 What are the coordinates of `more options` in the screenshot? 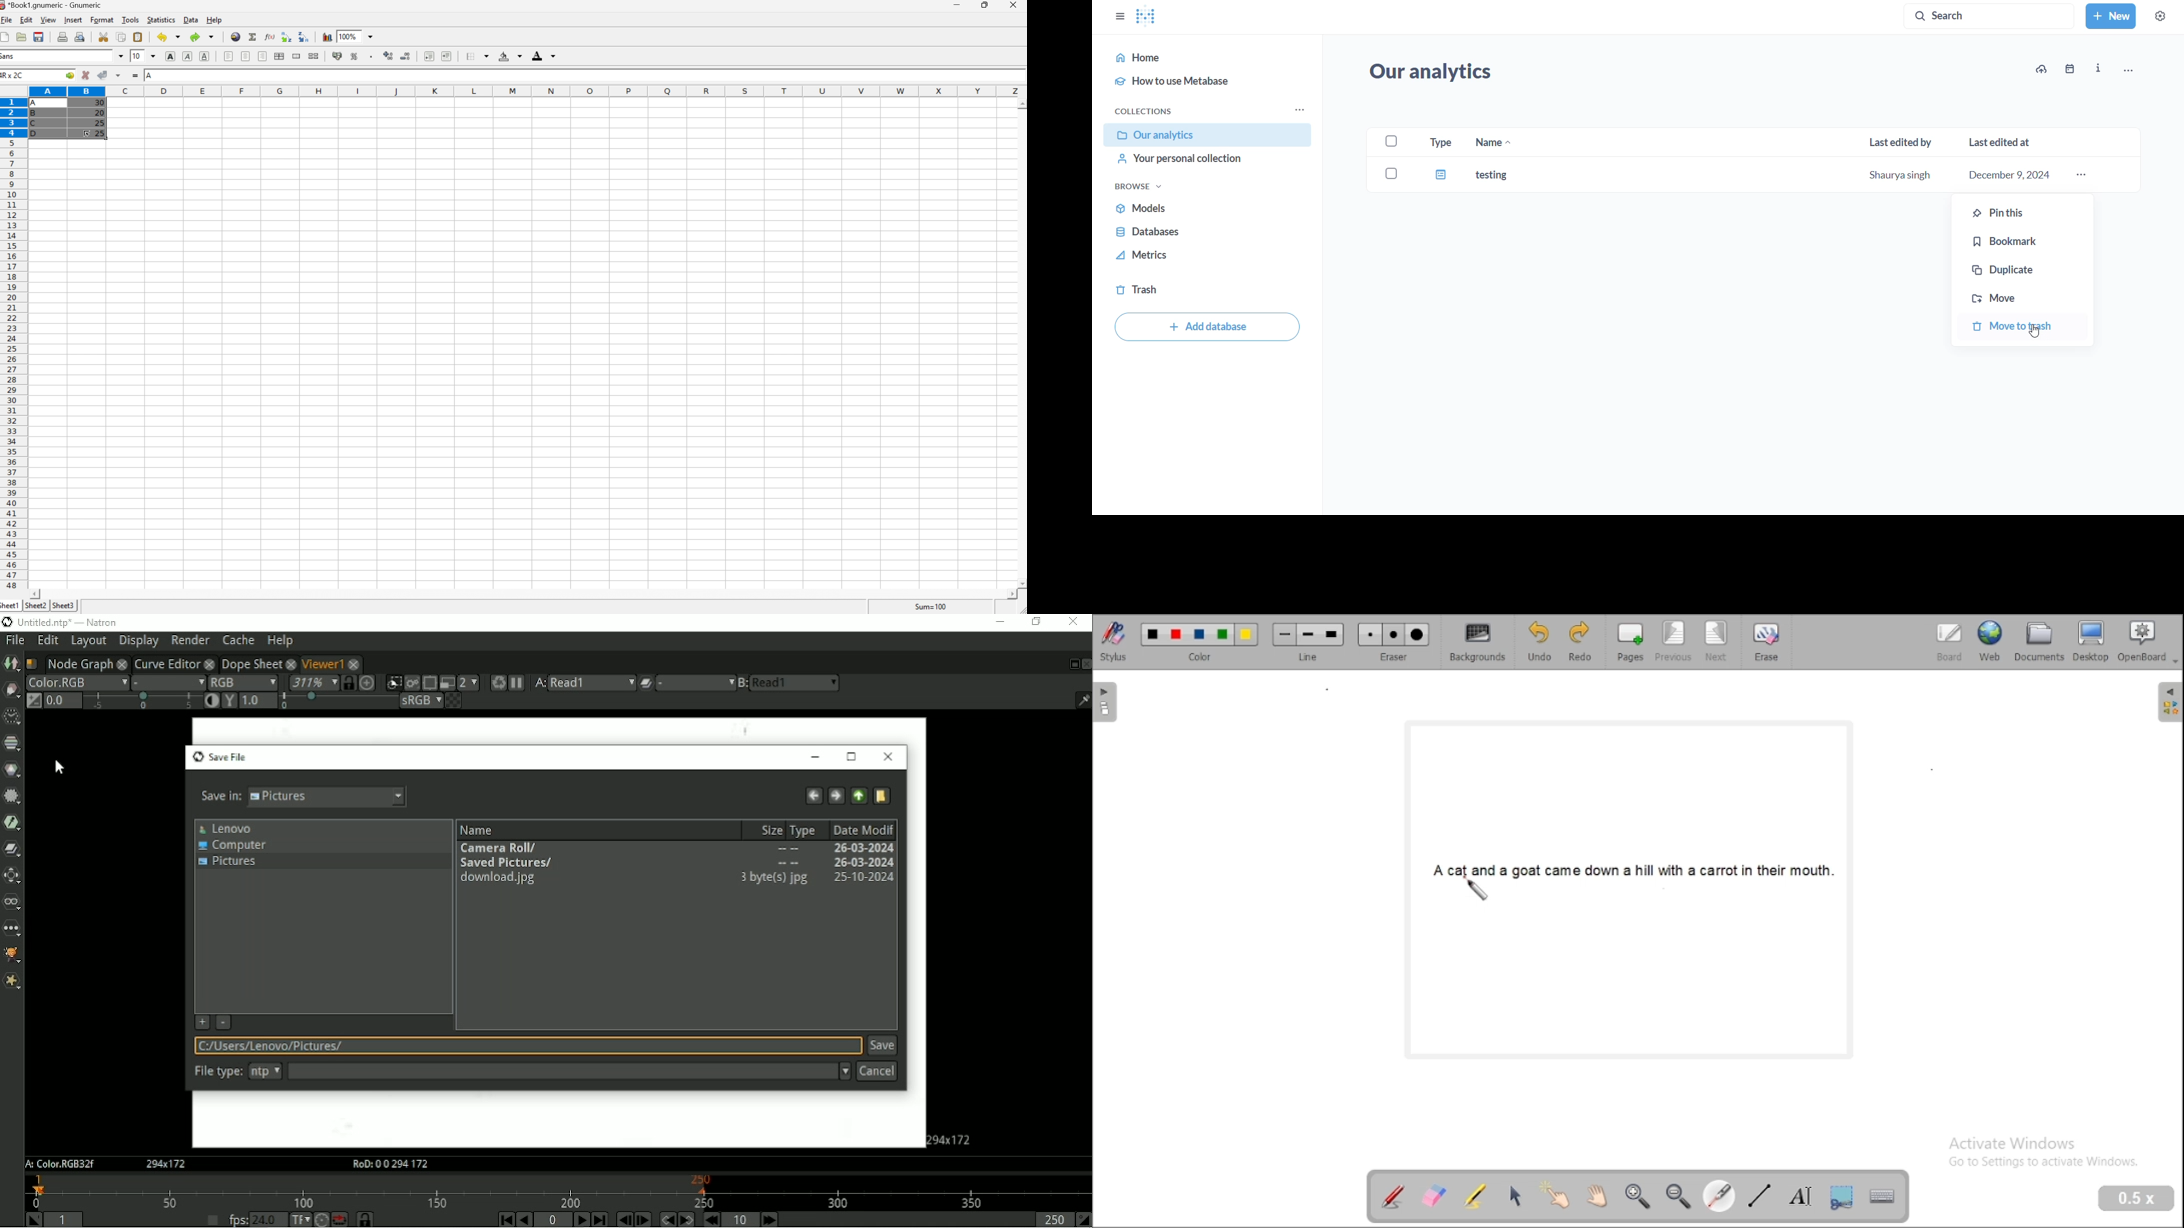 It's located at (2136, 67).